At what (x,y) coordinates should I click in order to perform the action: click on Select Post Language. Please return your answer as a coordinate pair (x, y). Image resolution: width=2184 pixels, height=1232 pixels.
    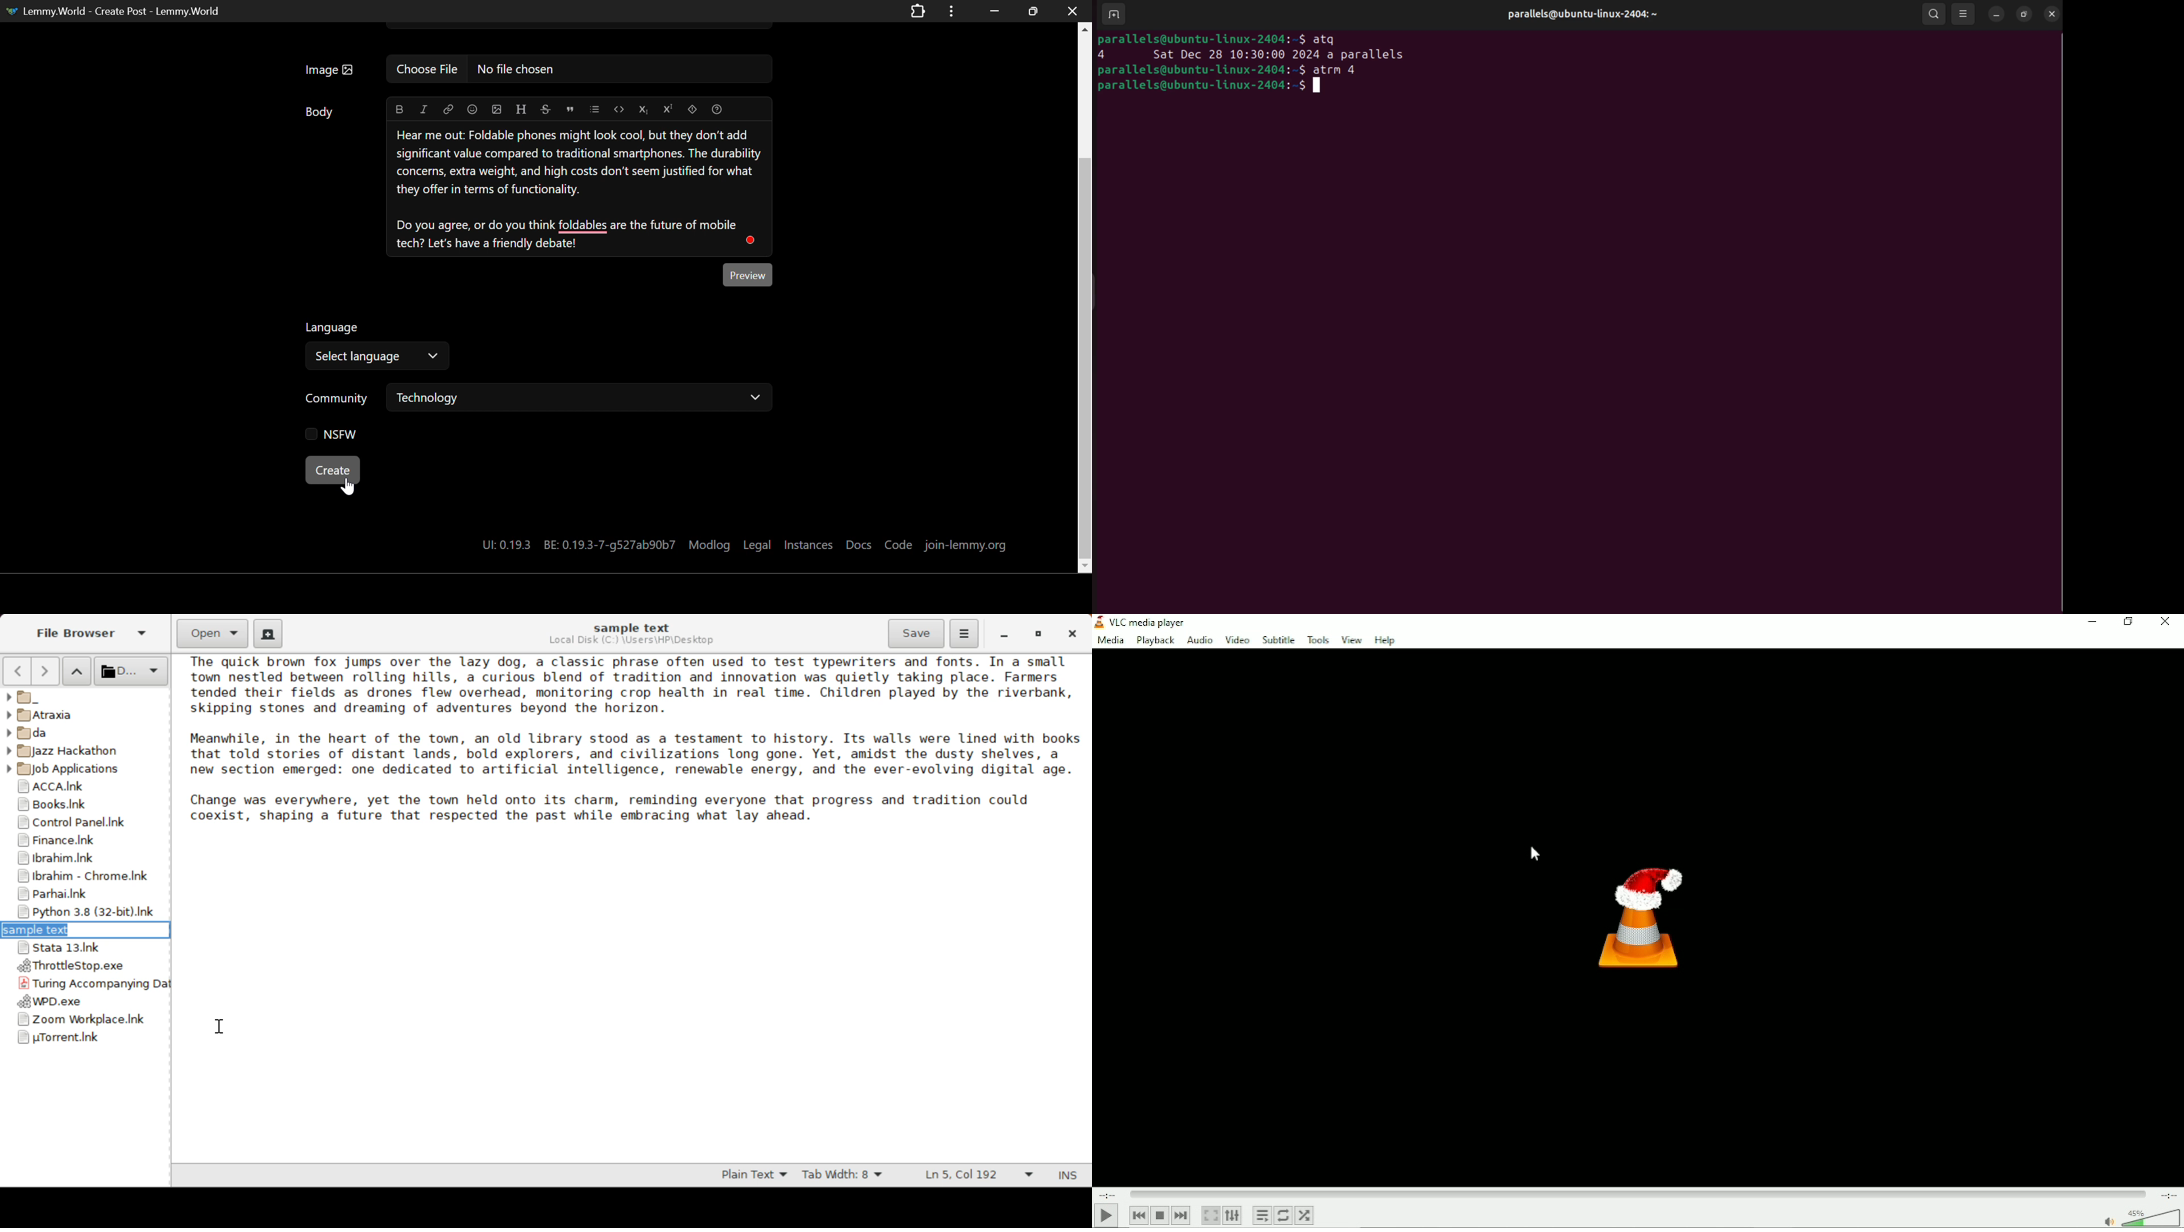
    Looking at the image, I should click on (375, 348).